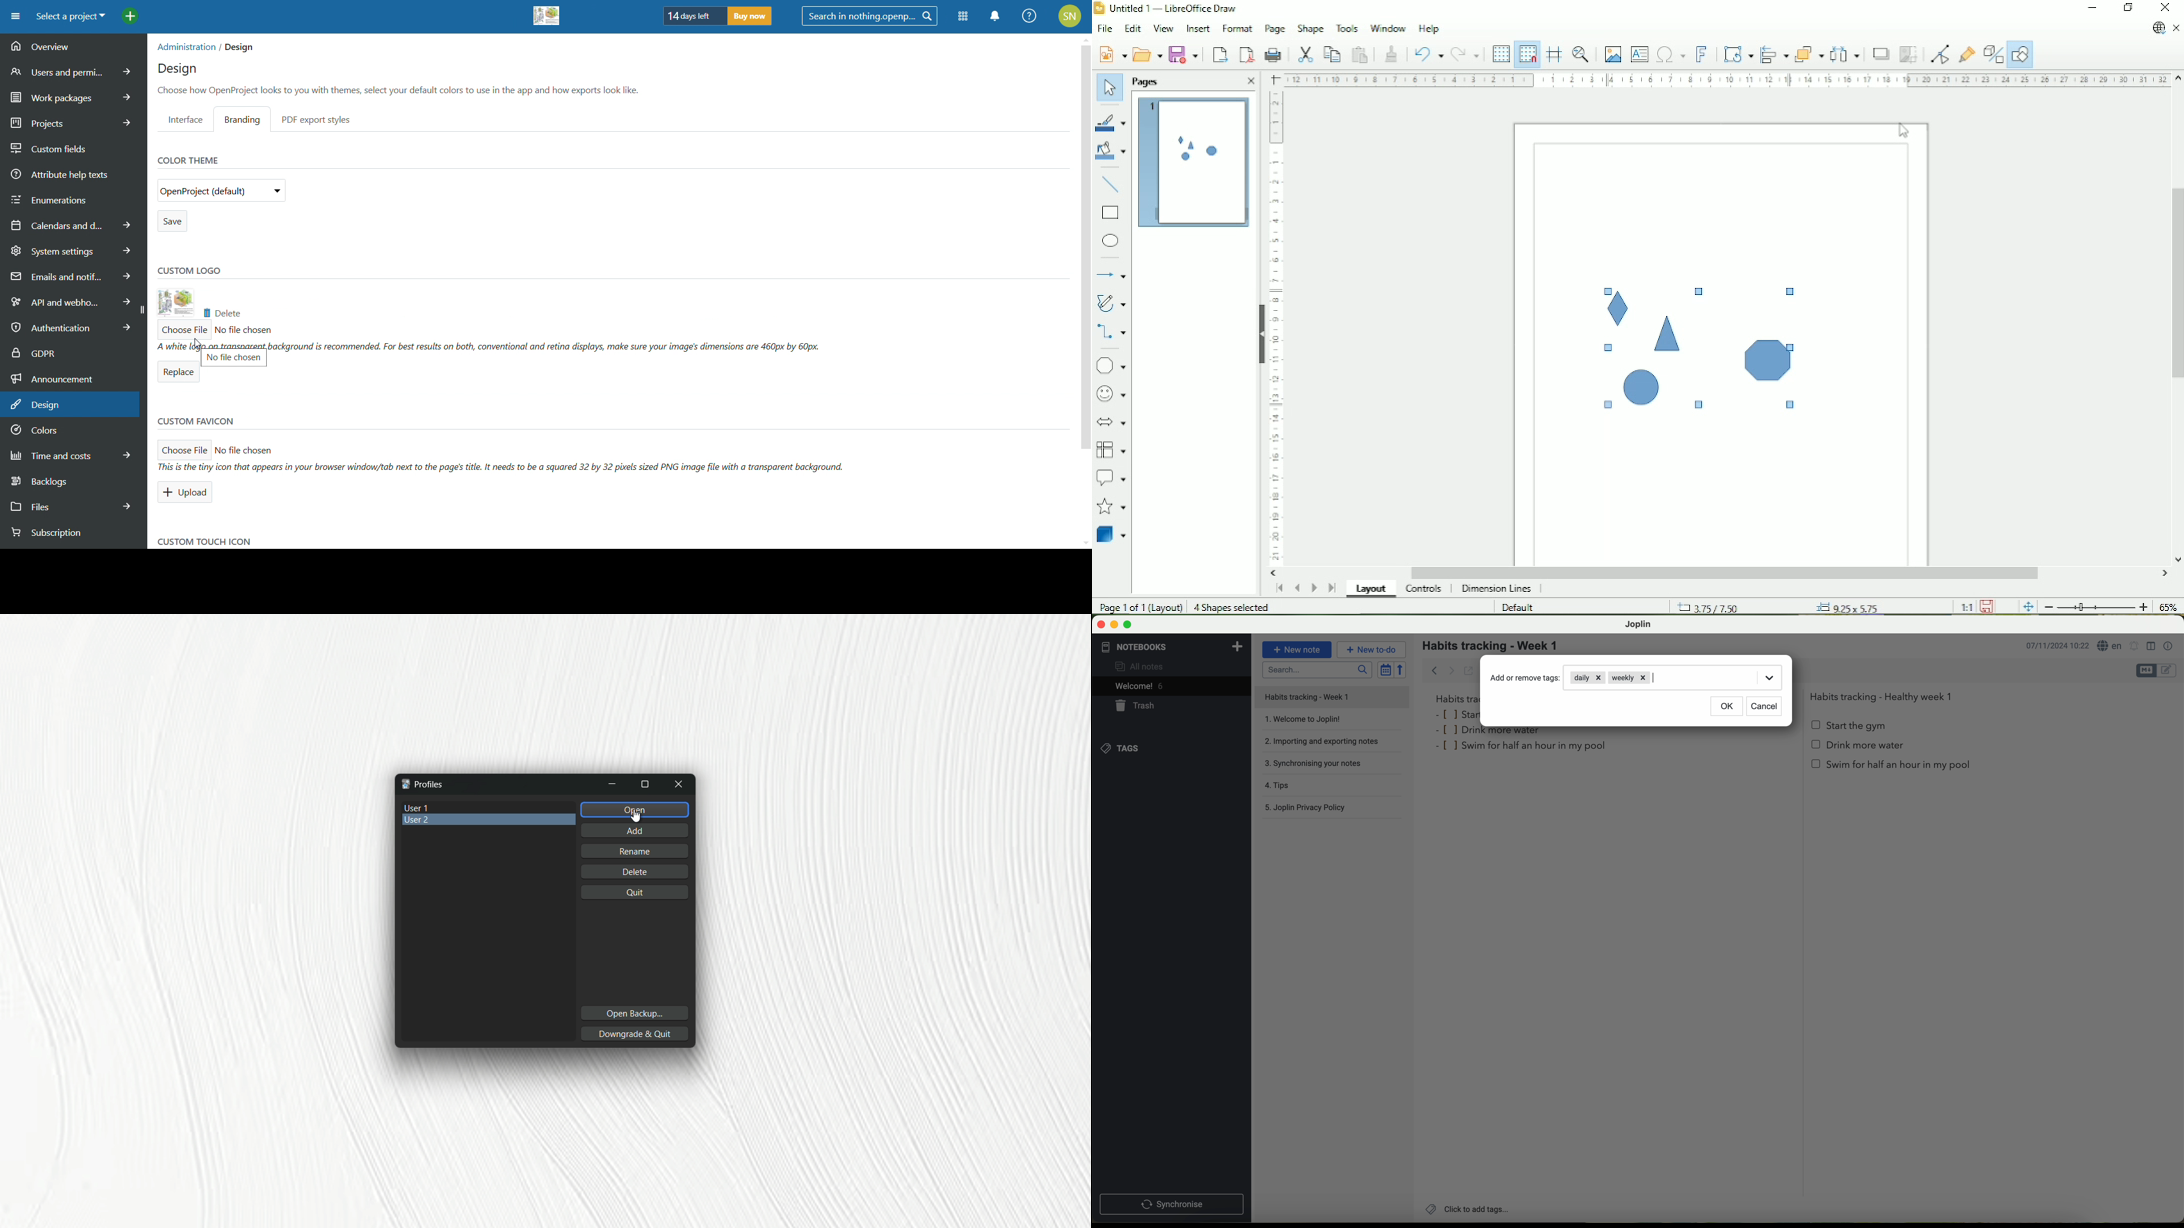  What do you see at coordinates (1523, 747) in the screenshot?
I see `swim for half an hour in my pool` at bounding box center [1523, 747].